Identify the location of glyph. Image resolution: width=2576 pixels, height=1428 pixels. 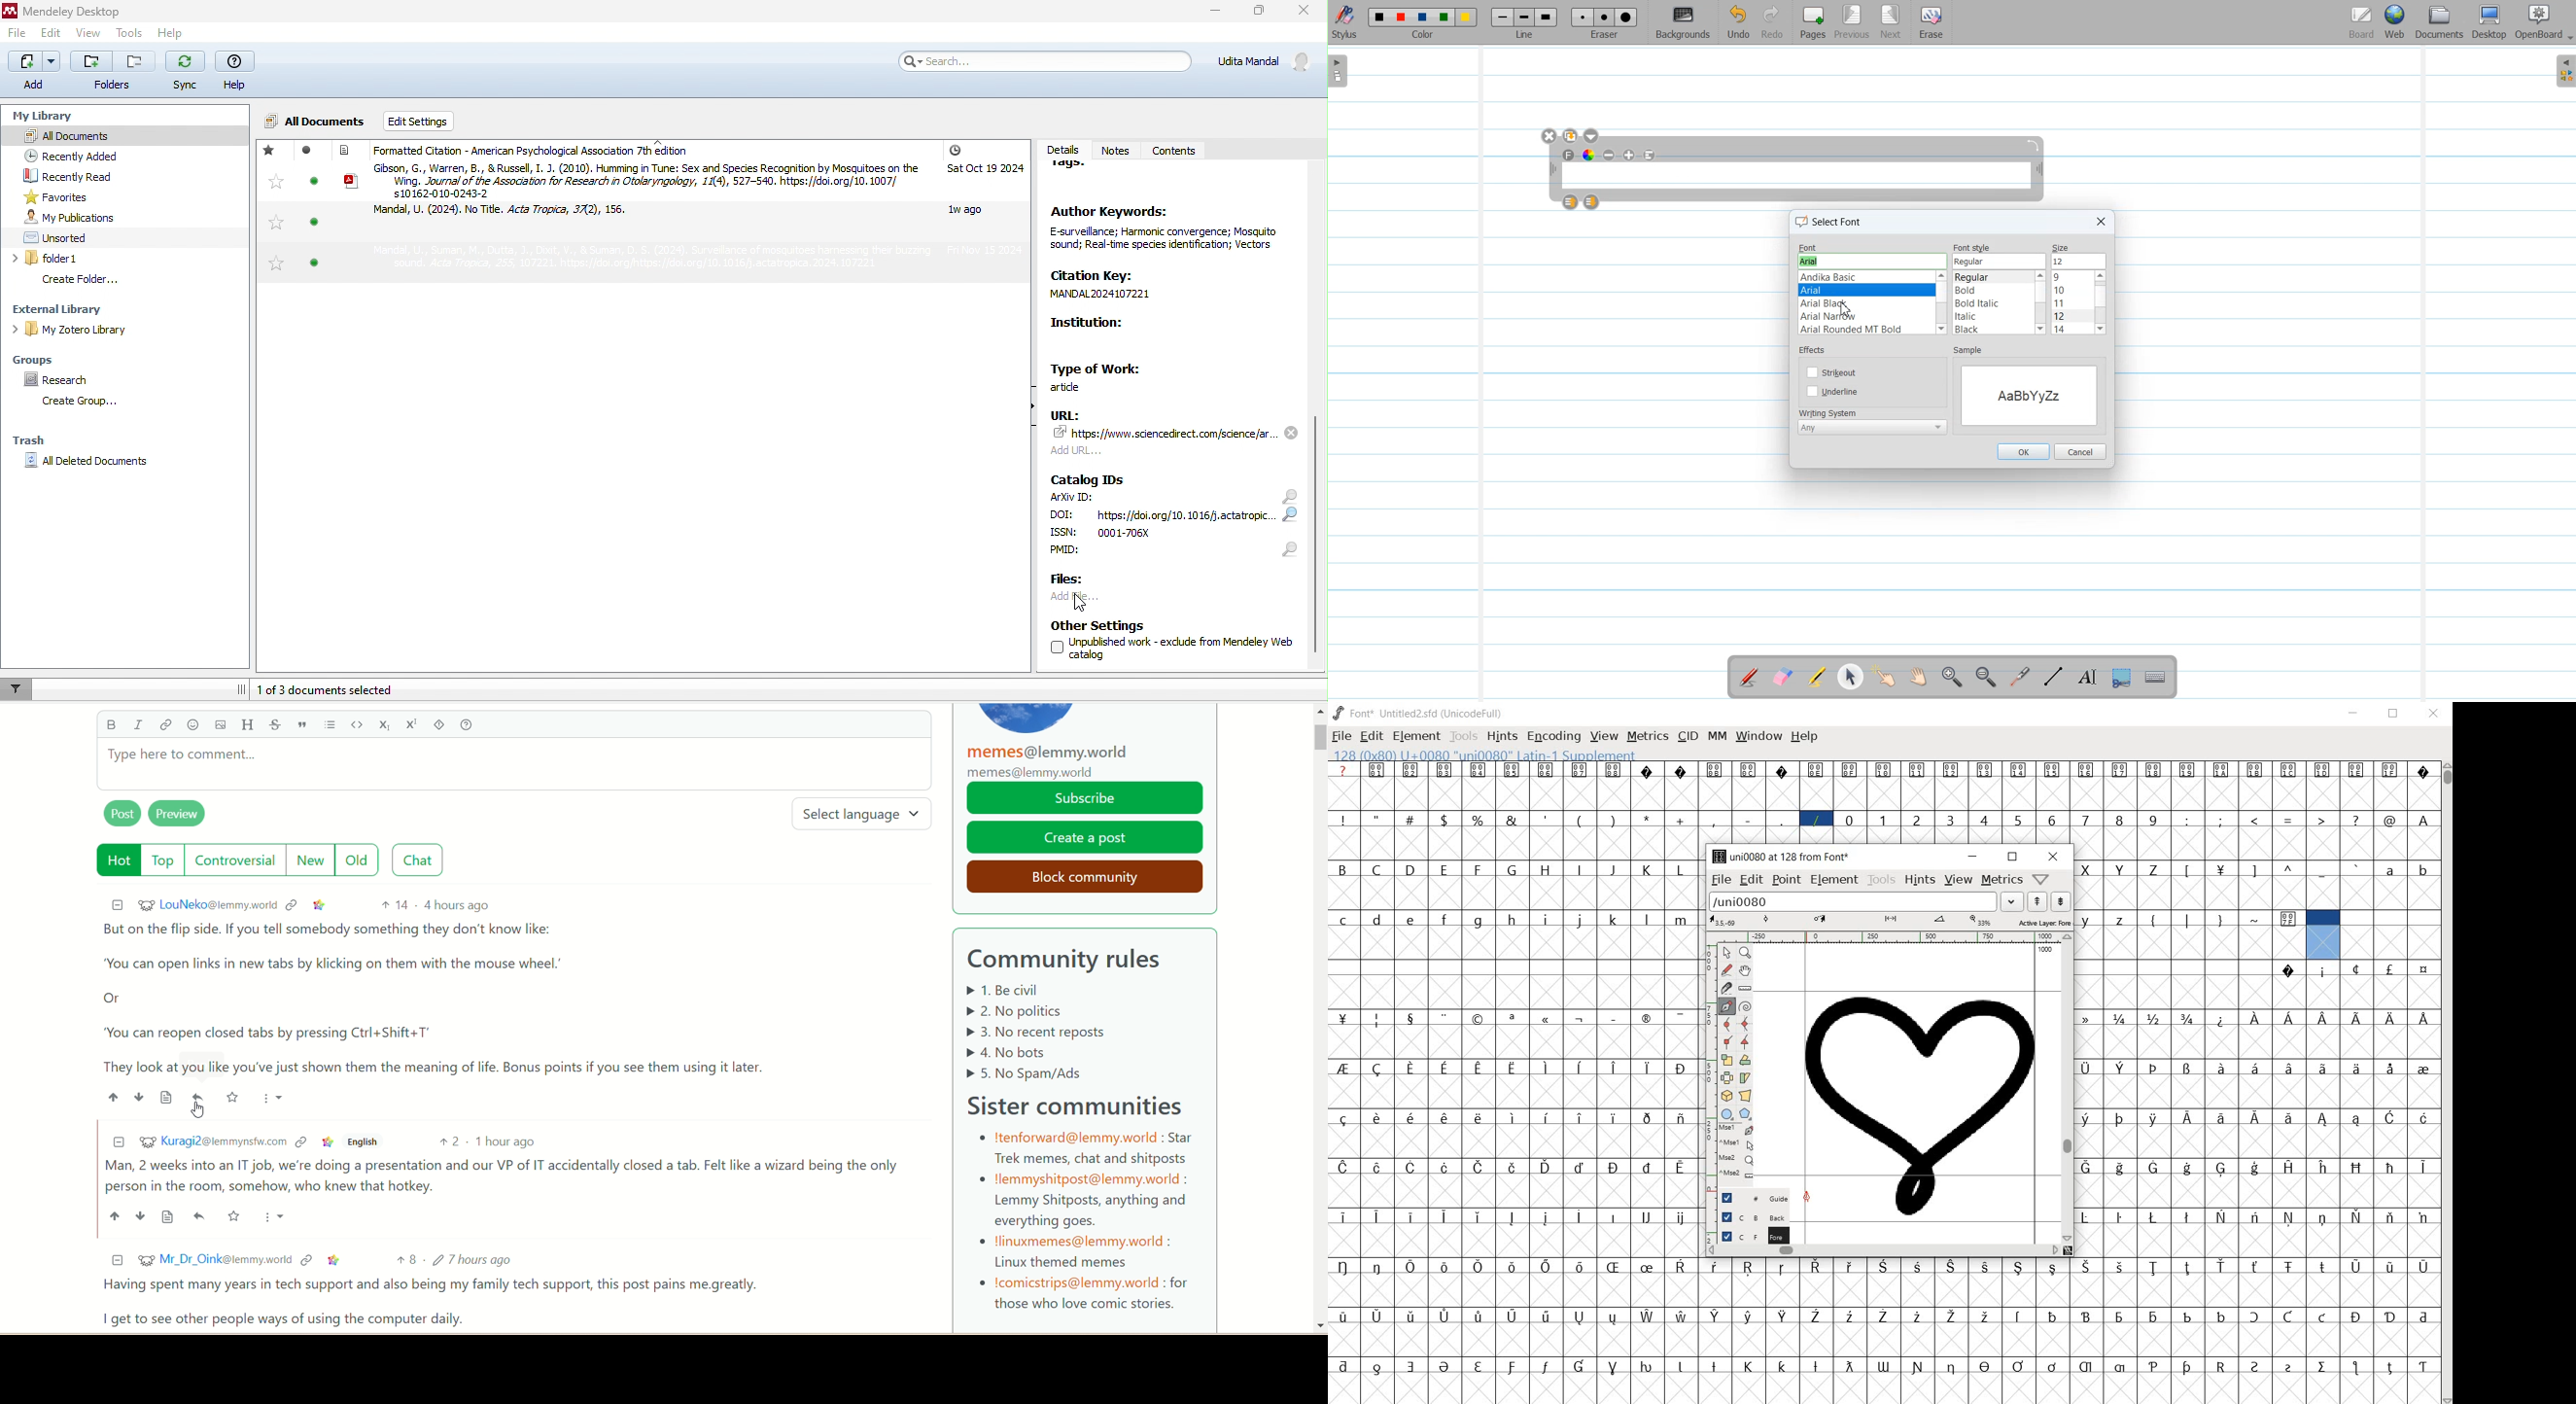
(1884, 820).